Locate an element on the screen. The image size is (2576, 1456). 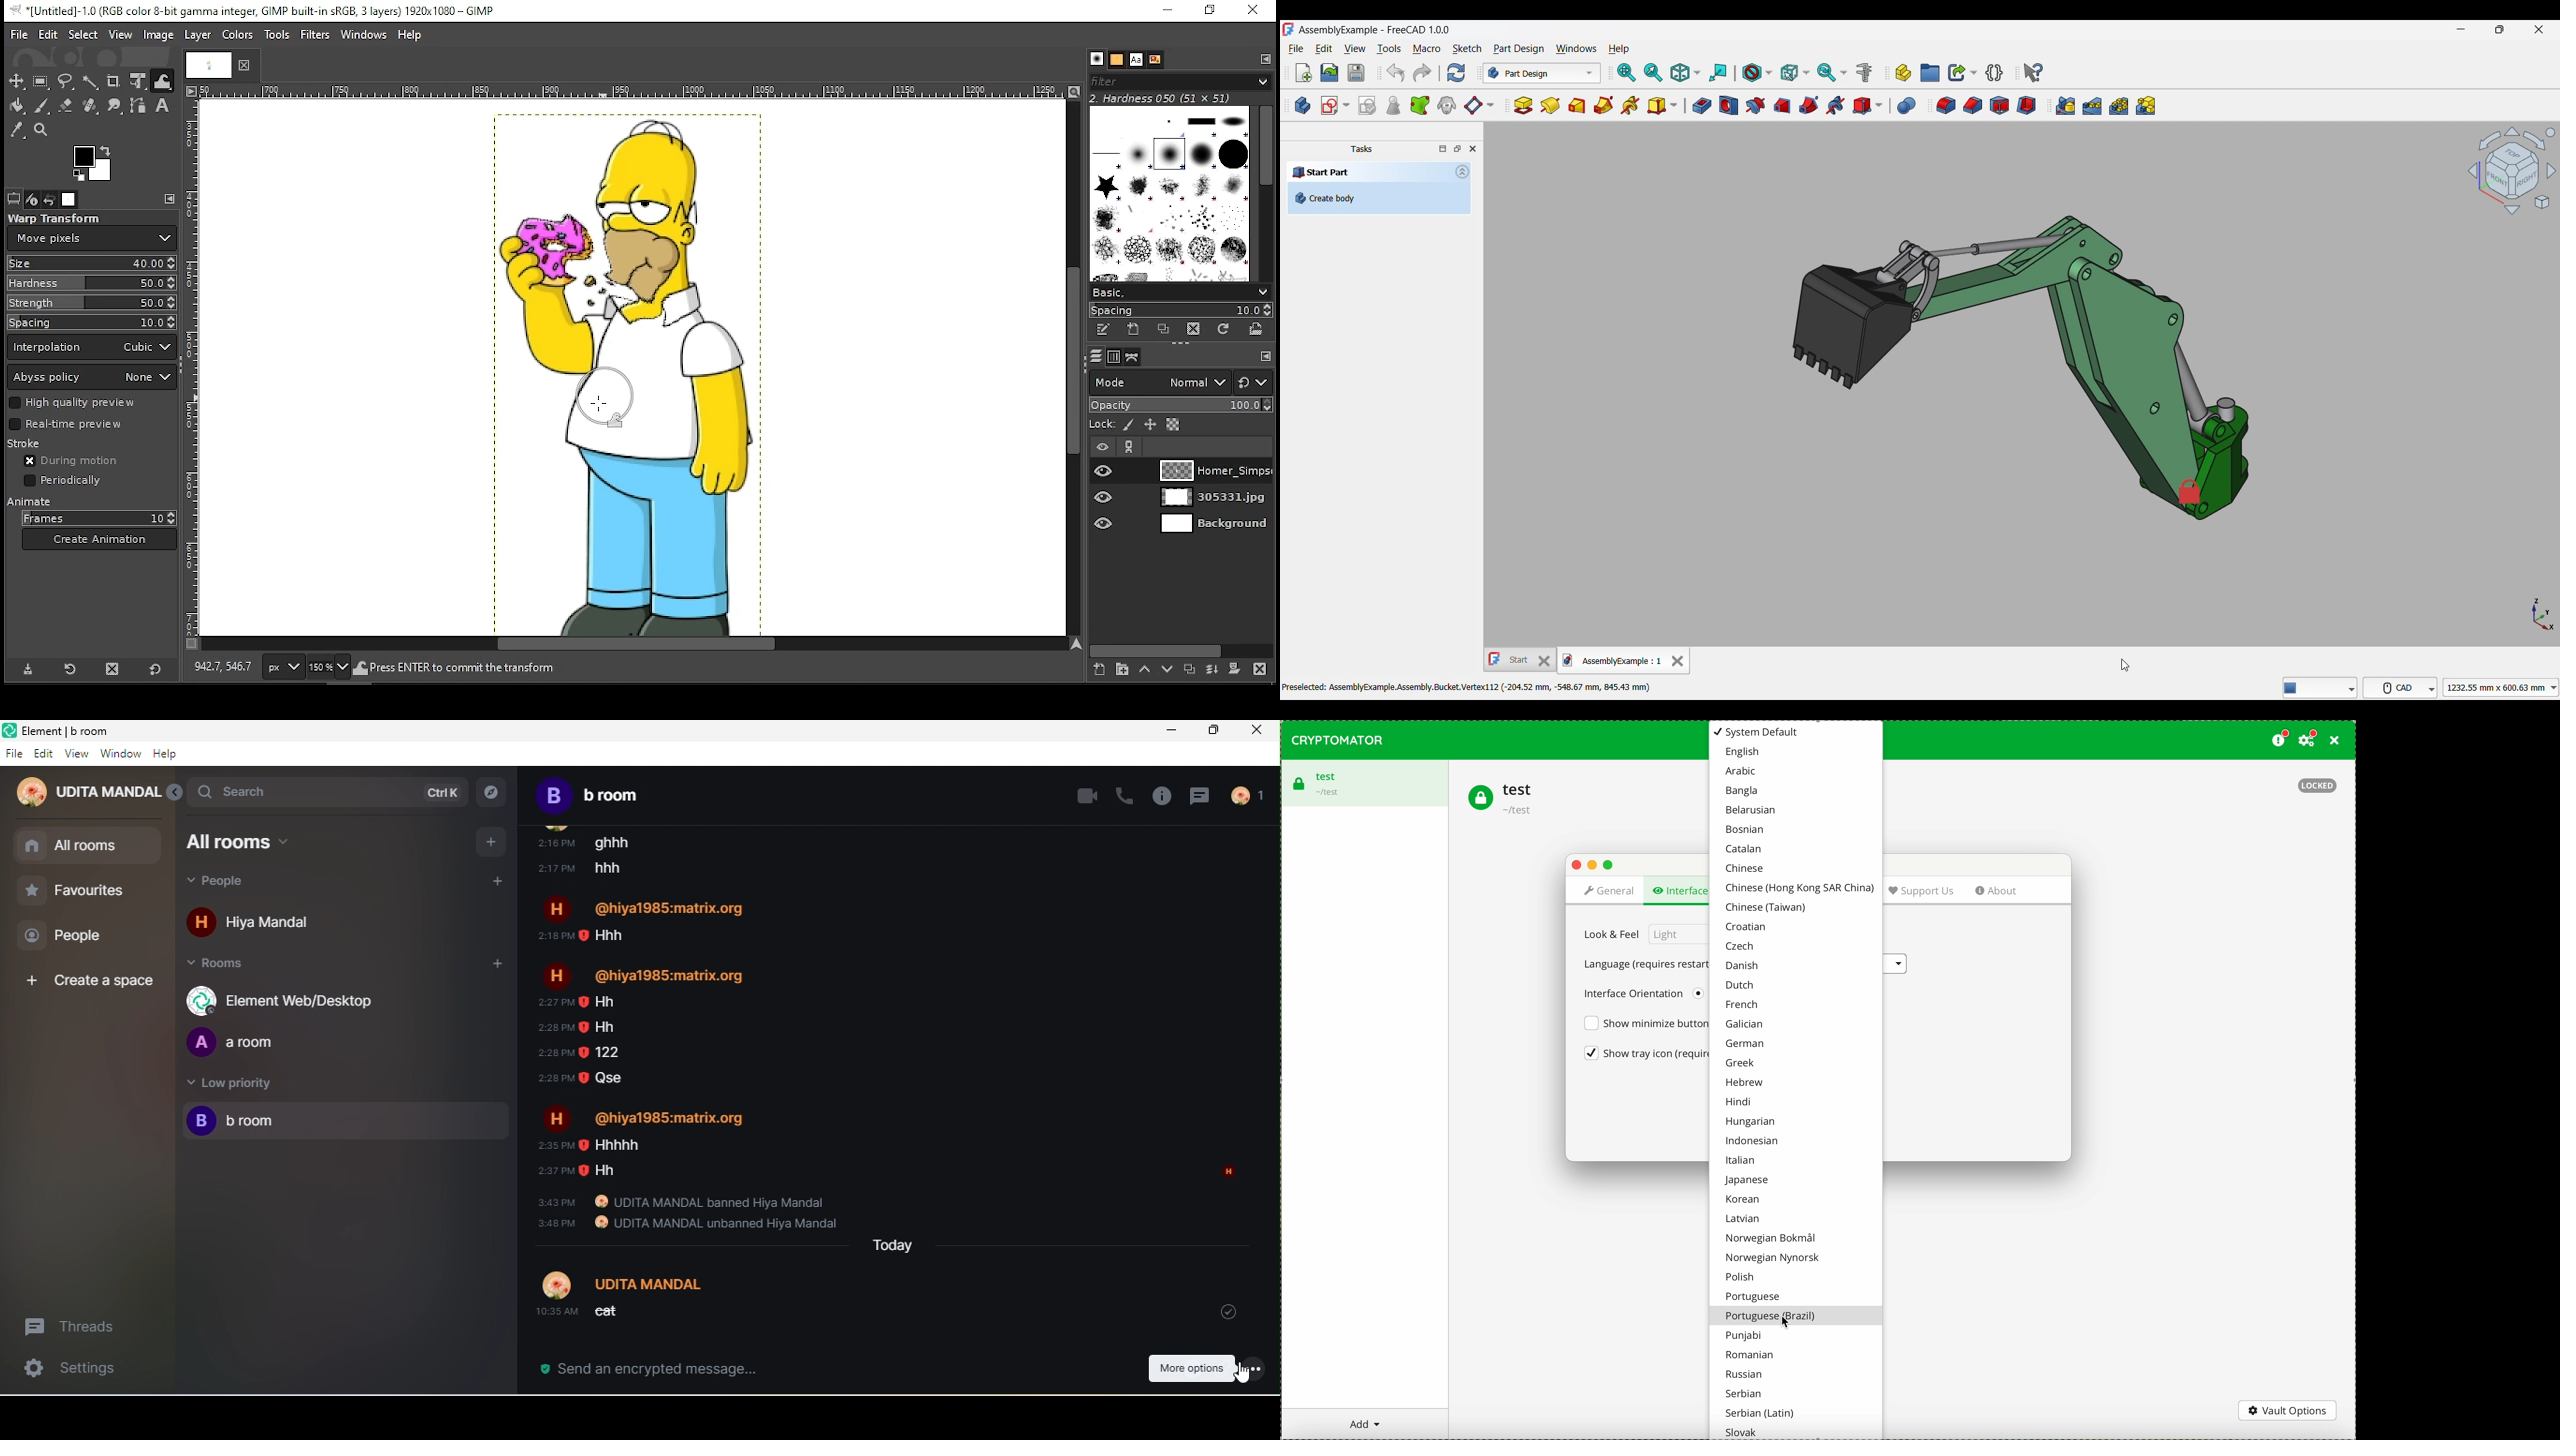
people is located at coordinates (238, 884).